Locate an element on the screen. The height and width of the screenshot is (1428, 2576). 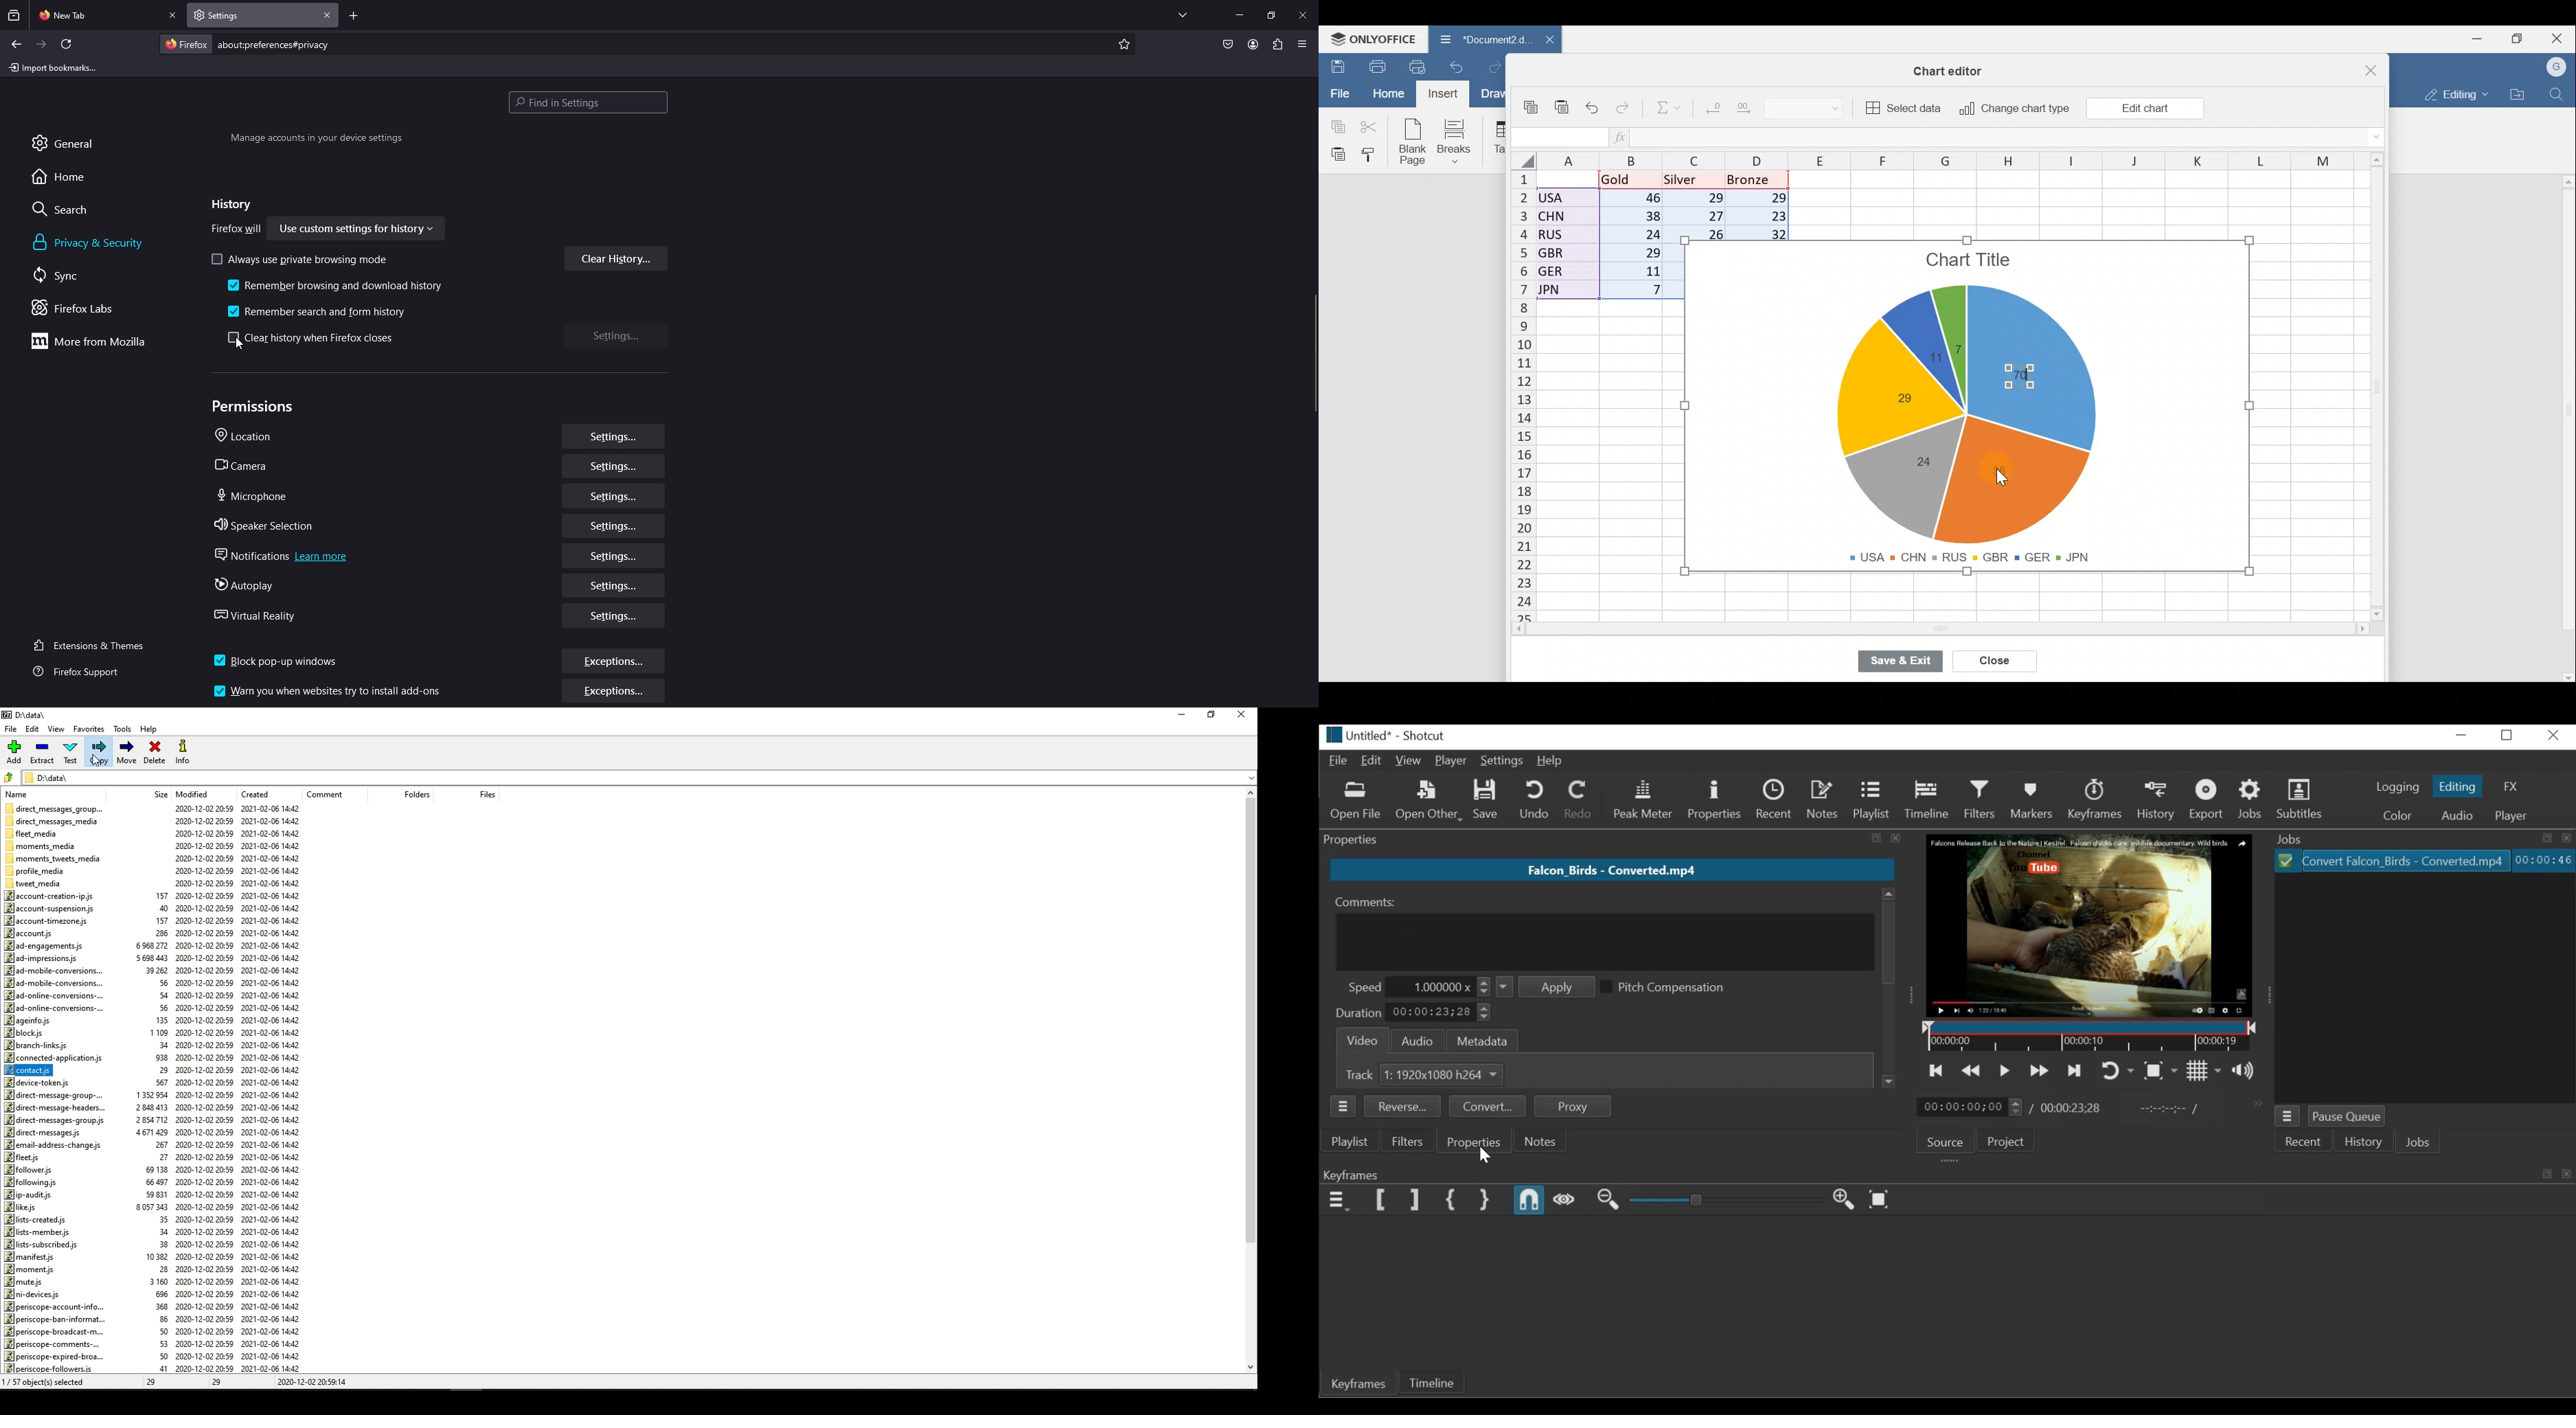
profile is located at coordinates (1253, 44).